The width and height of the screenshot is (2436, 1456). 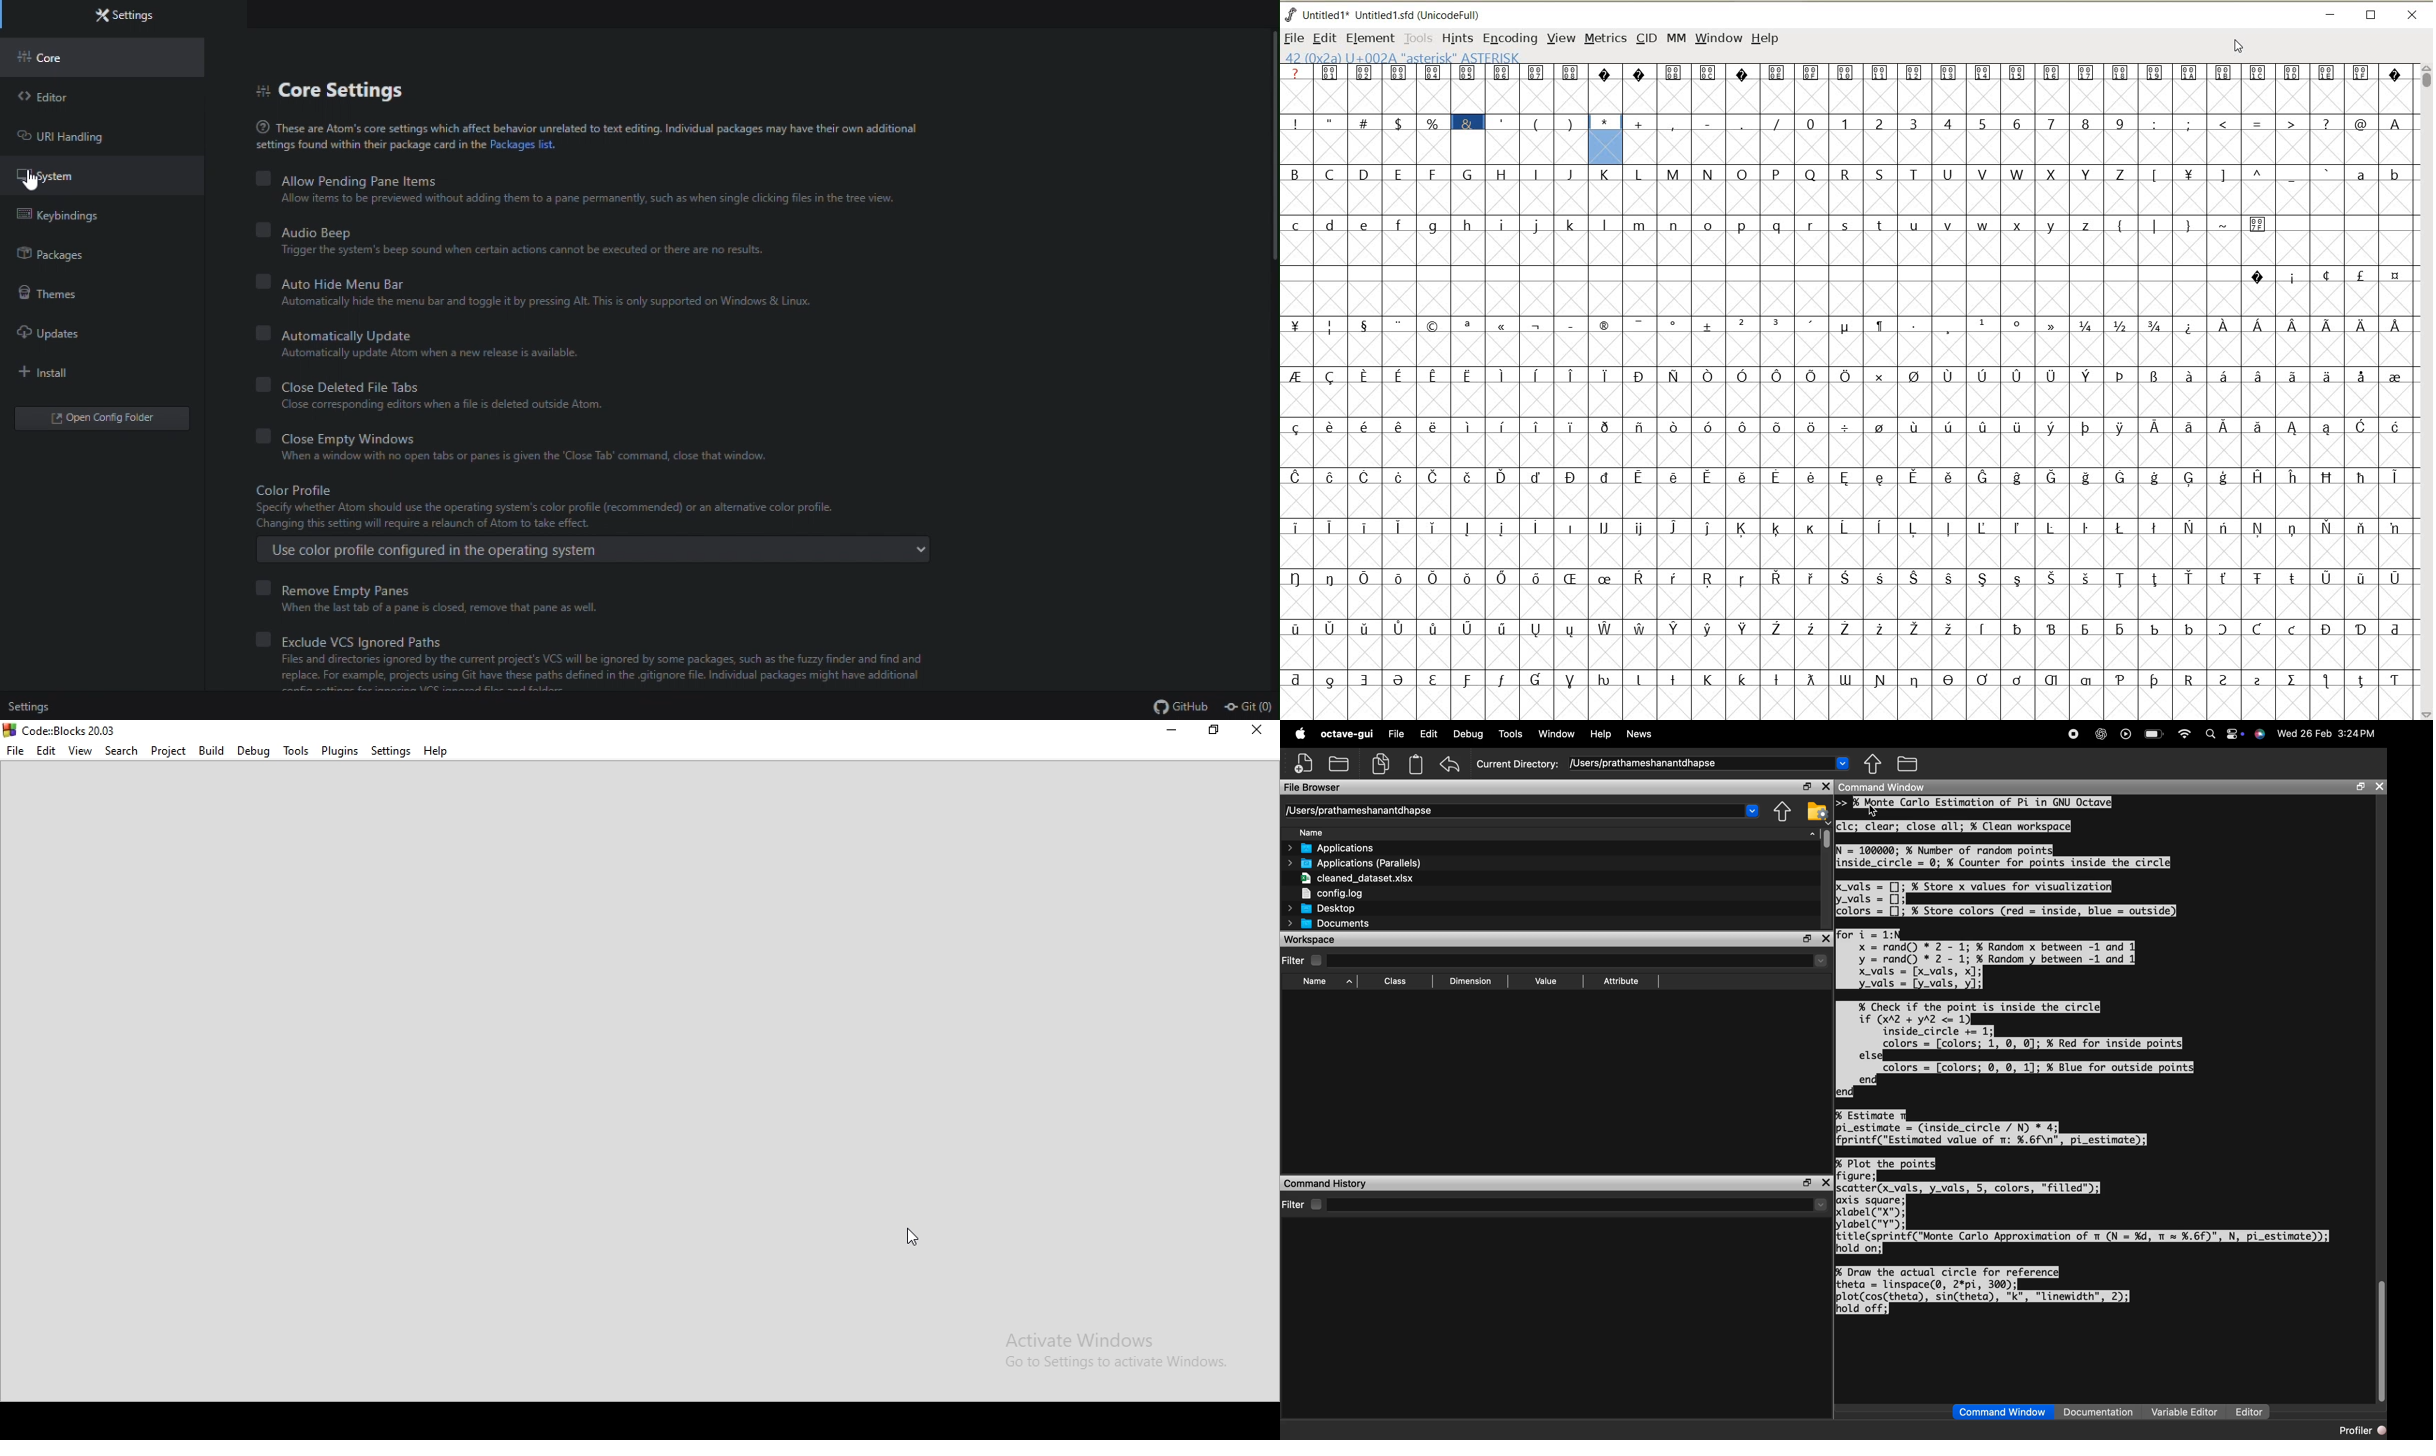 What do you see at coordinates (1782, 811) in the screenshot?
I see `one directory up` at bounding box center [1782, 811].